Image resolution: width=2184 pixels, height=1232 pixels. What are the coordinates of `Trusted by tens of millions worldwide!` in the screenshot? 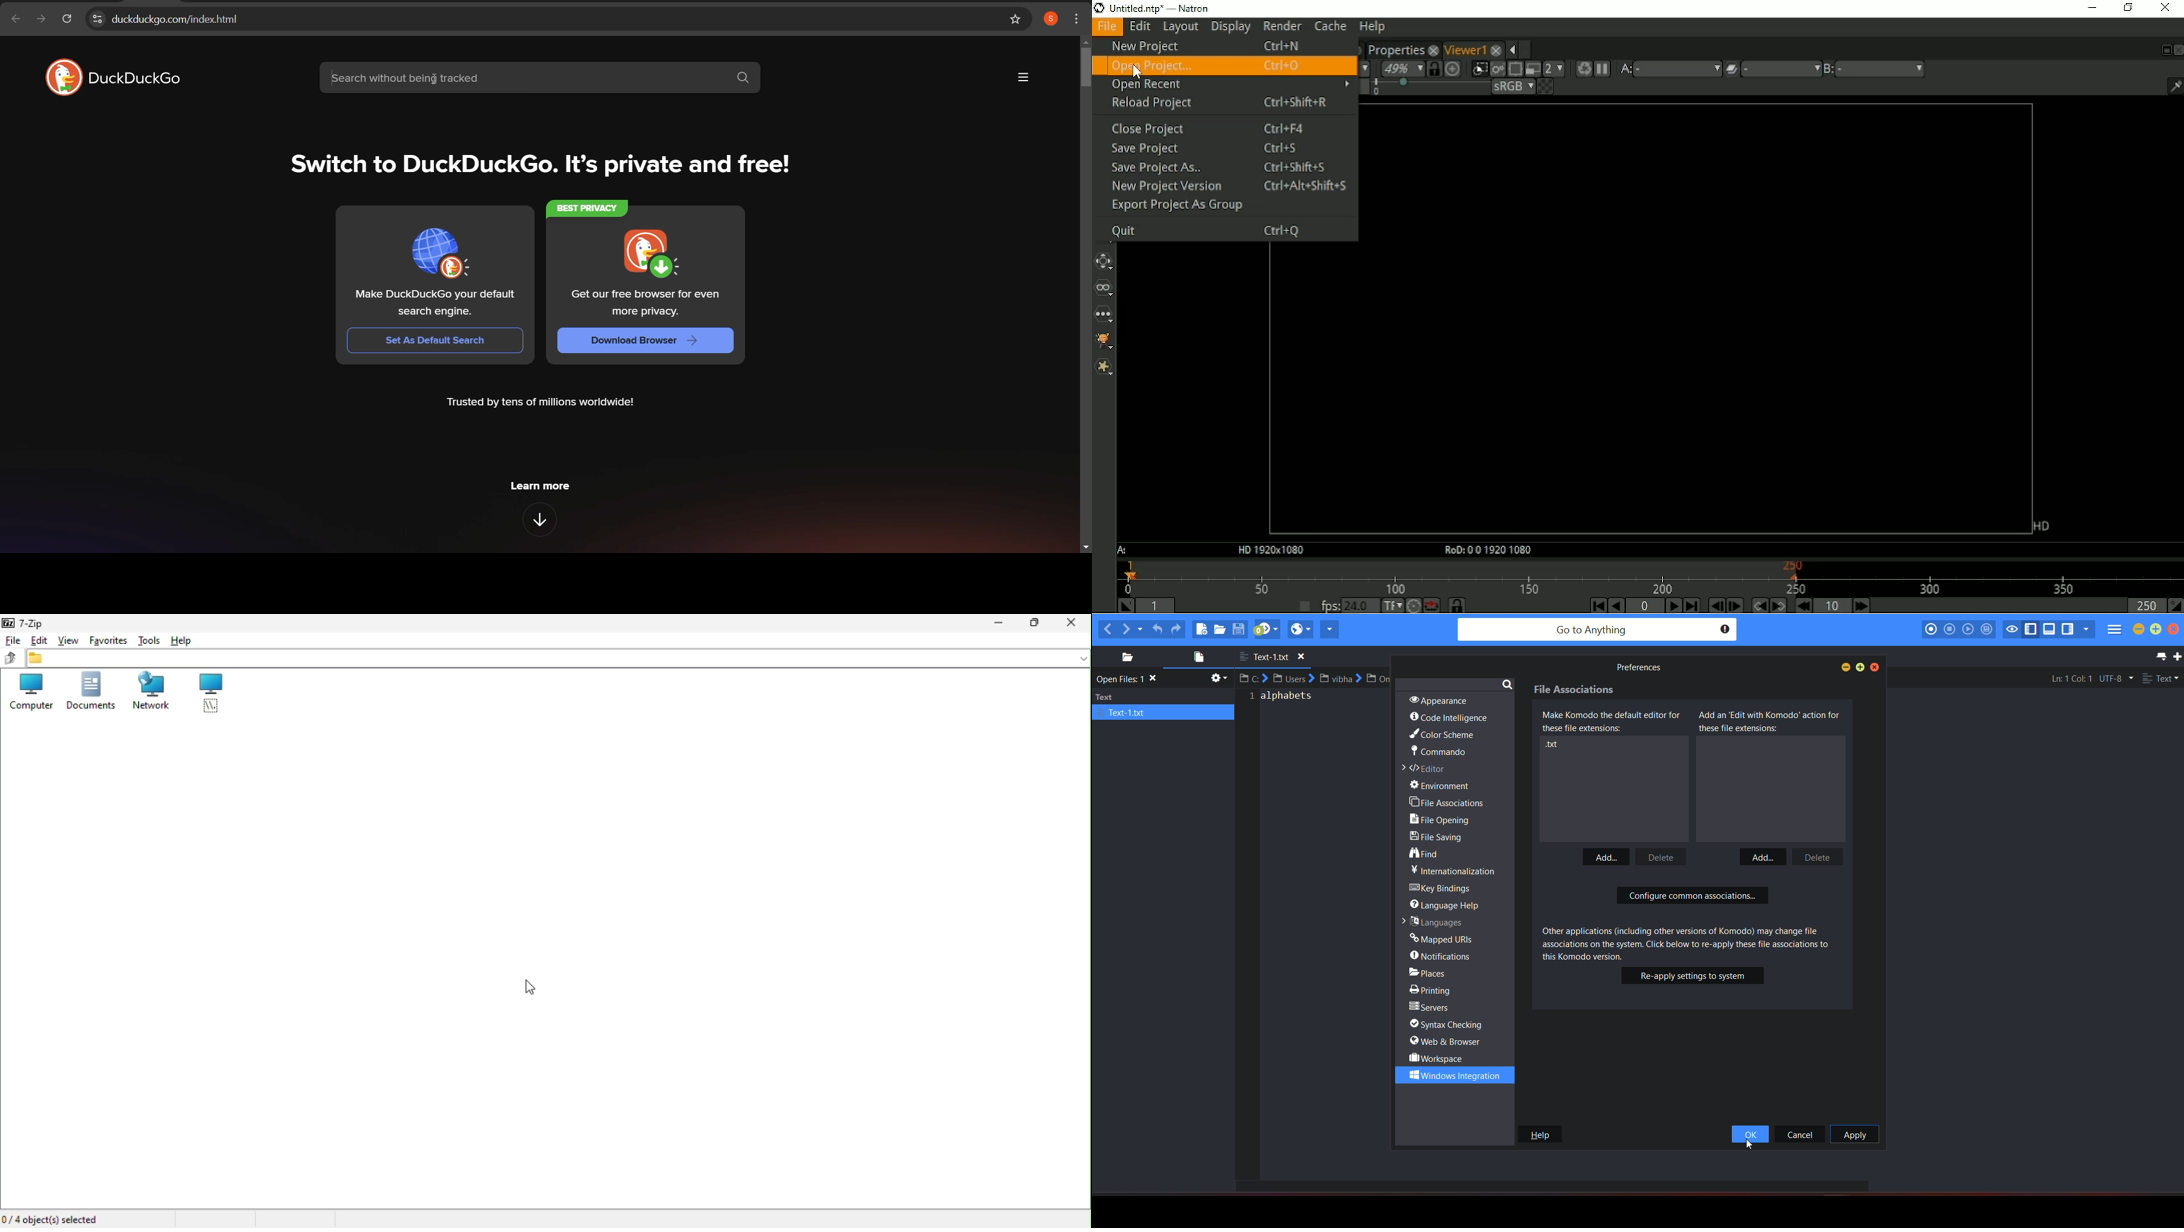 It's located at (545, 401).